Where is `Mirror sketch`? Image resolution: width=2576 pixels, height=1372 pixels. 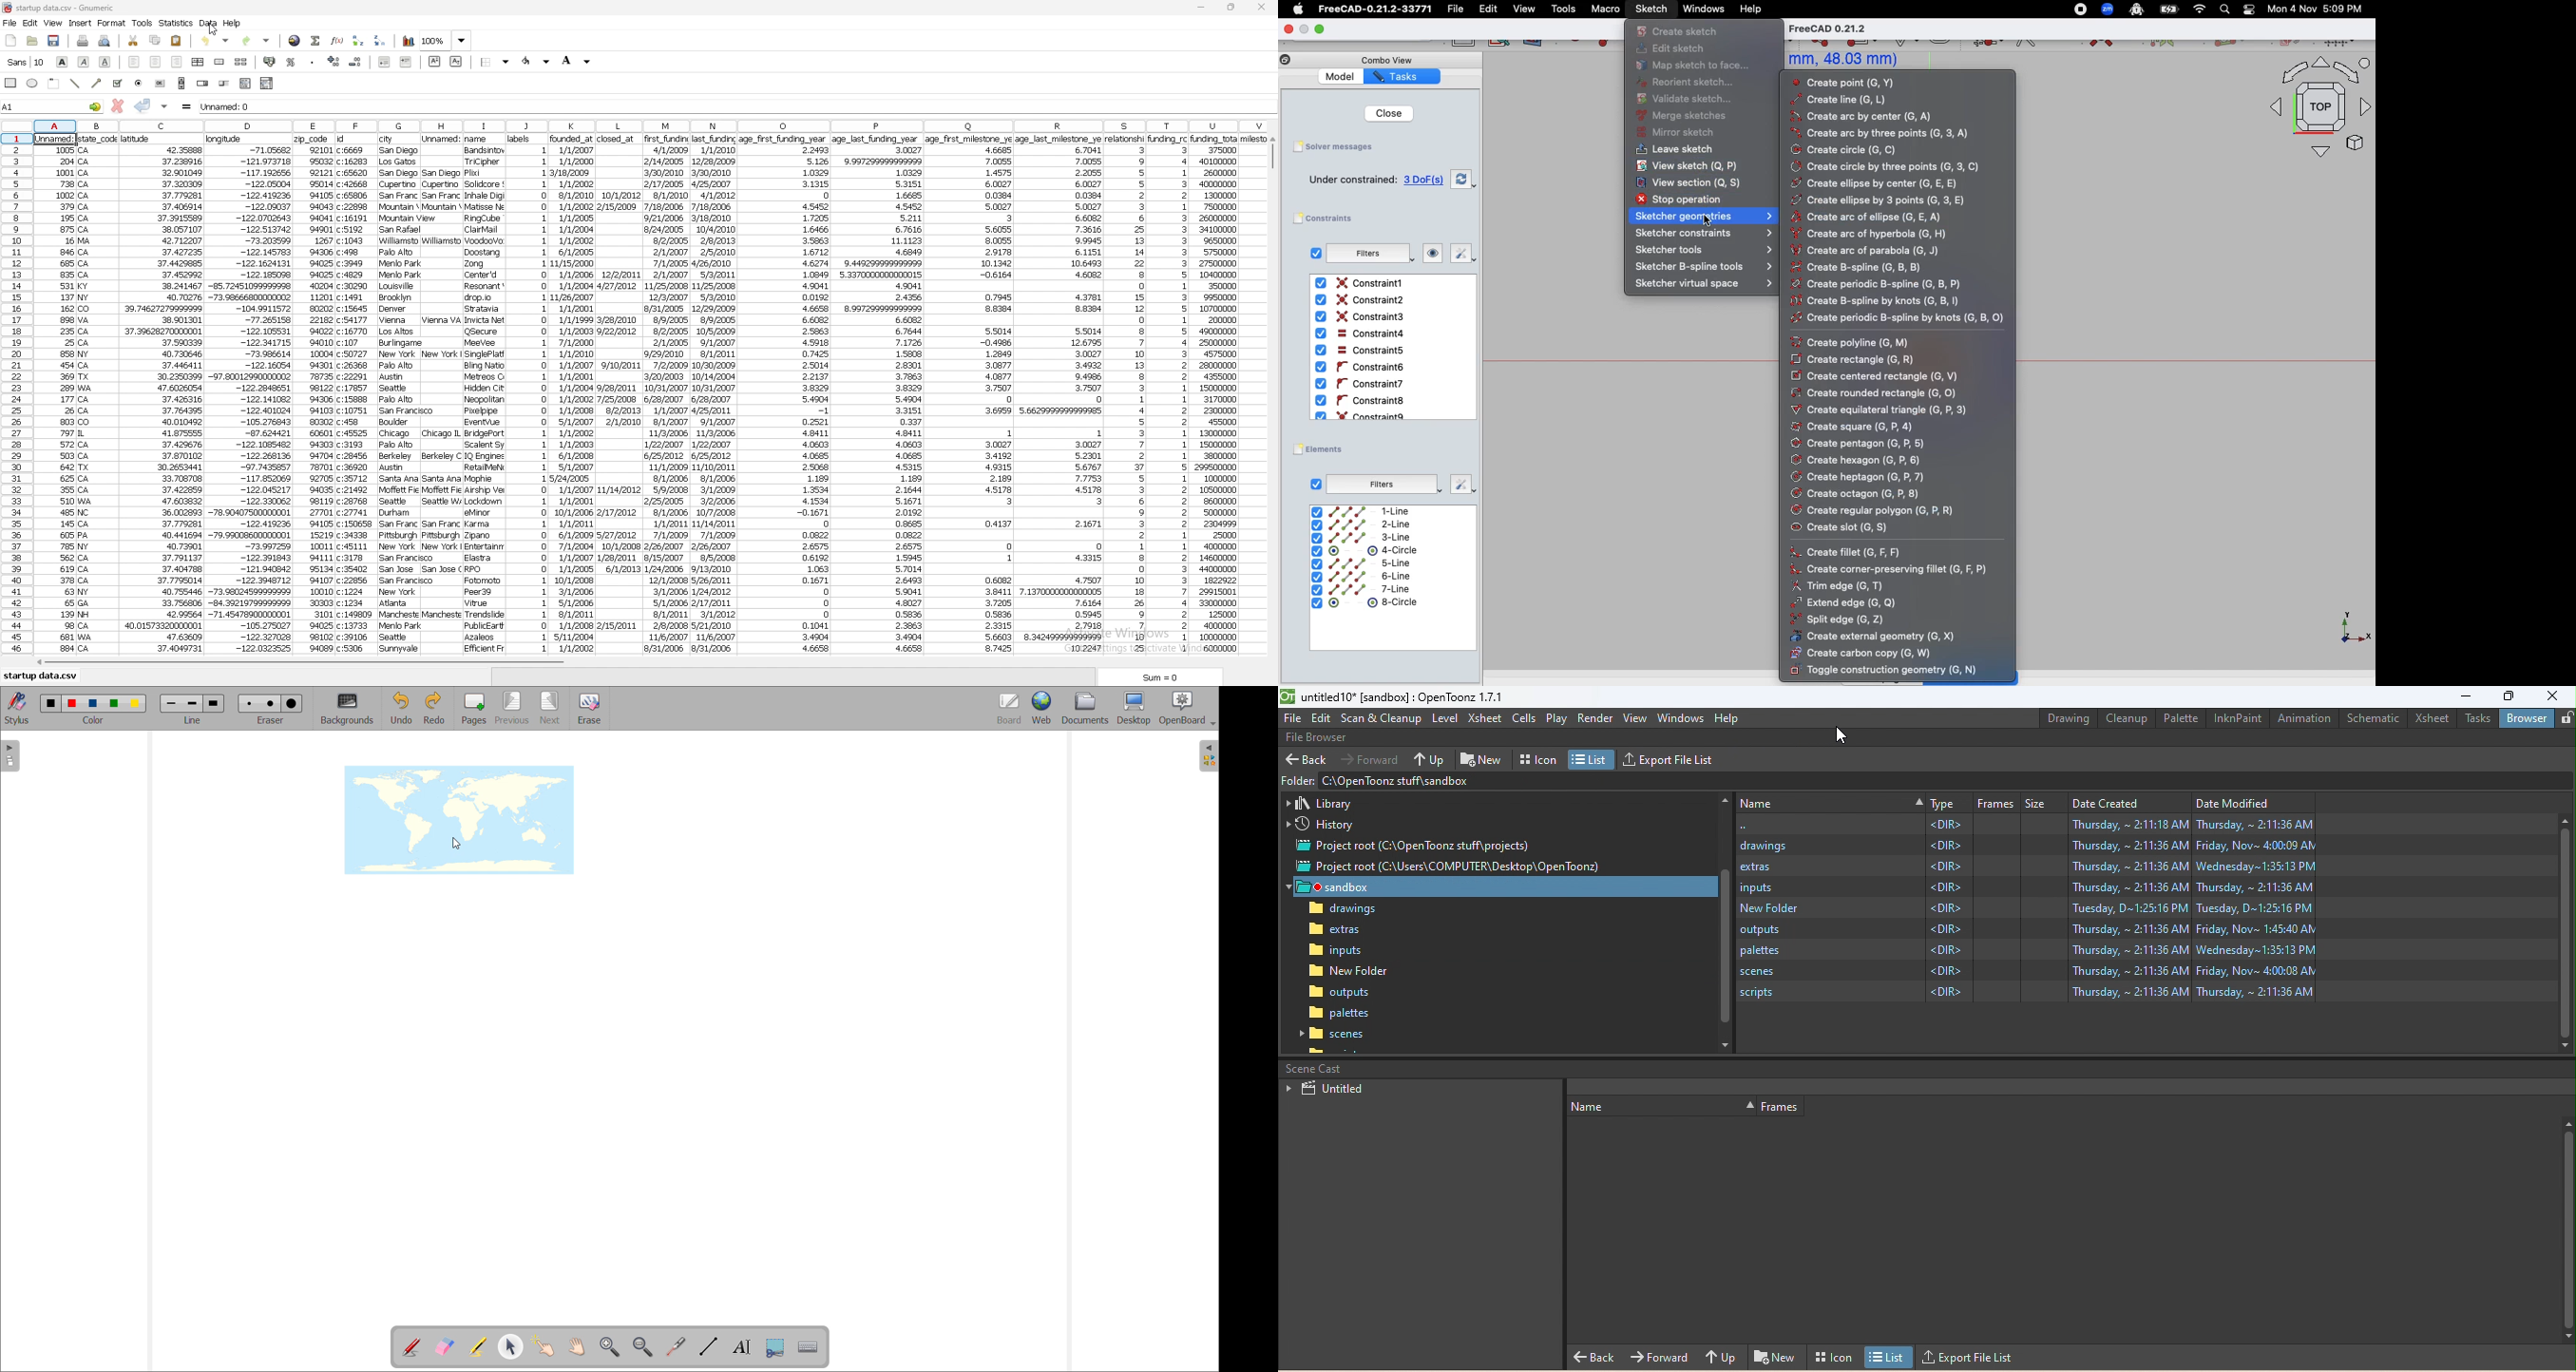
Mirror sketch is located at coordinates (1677, 133).